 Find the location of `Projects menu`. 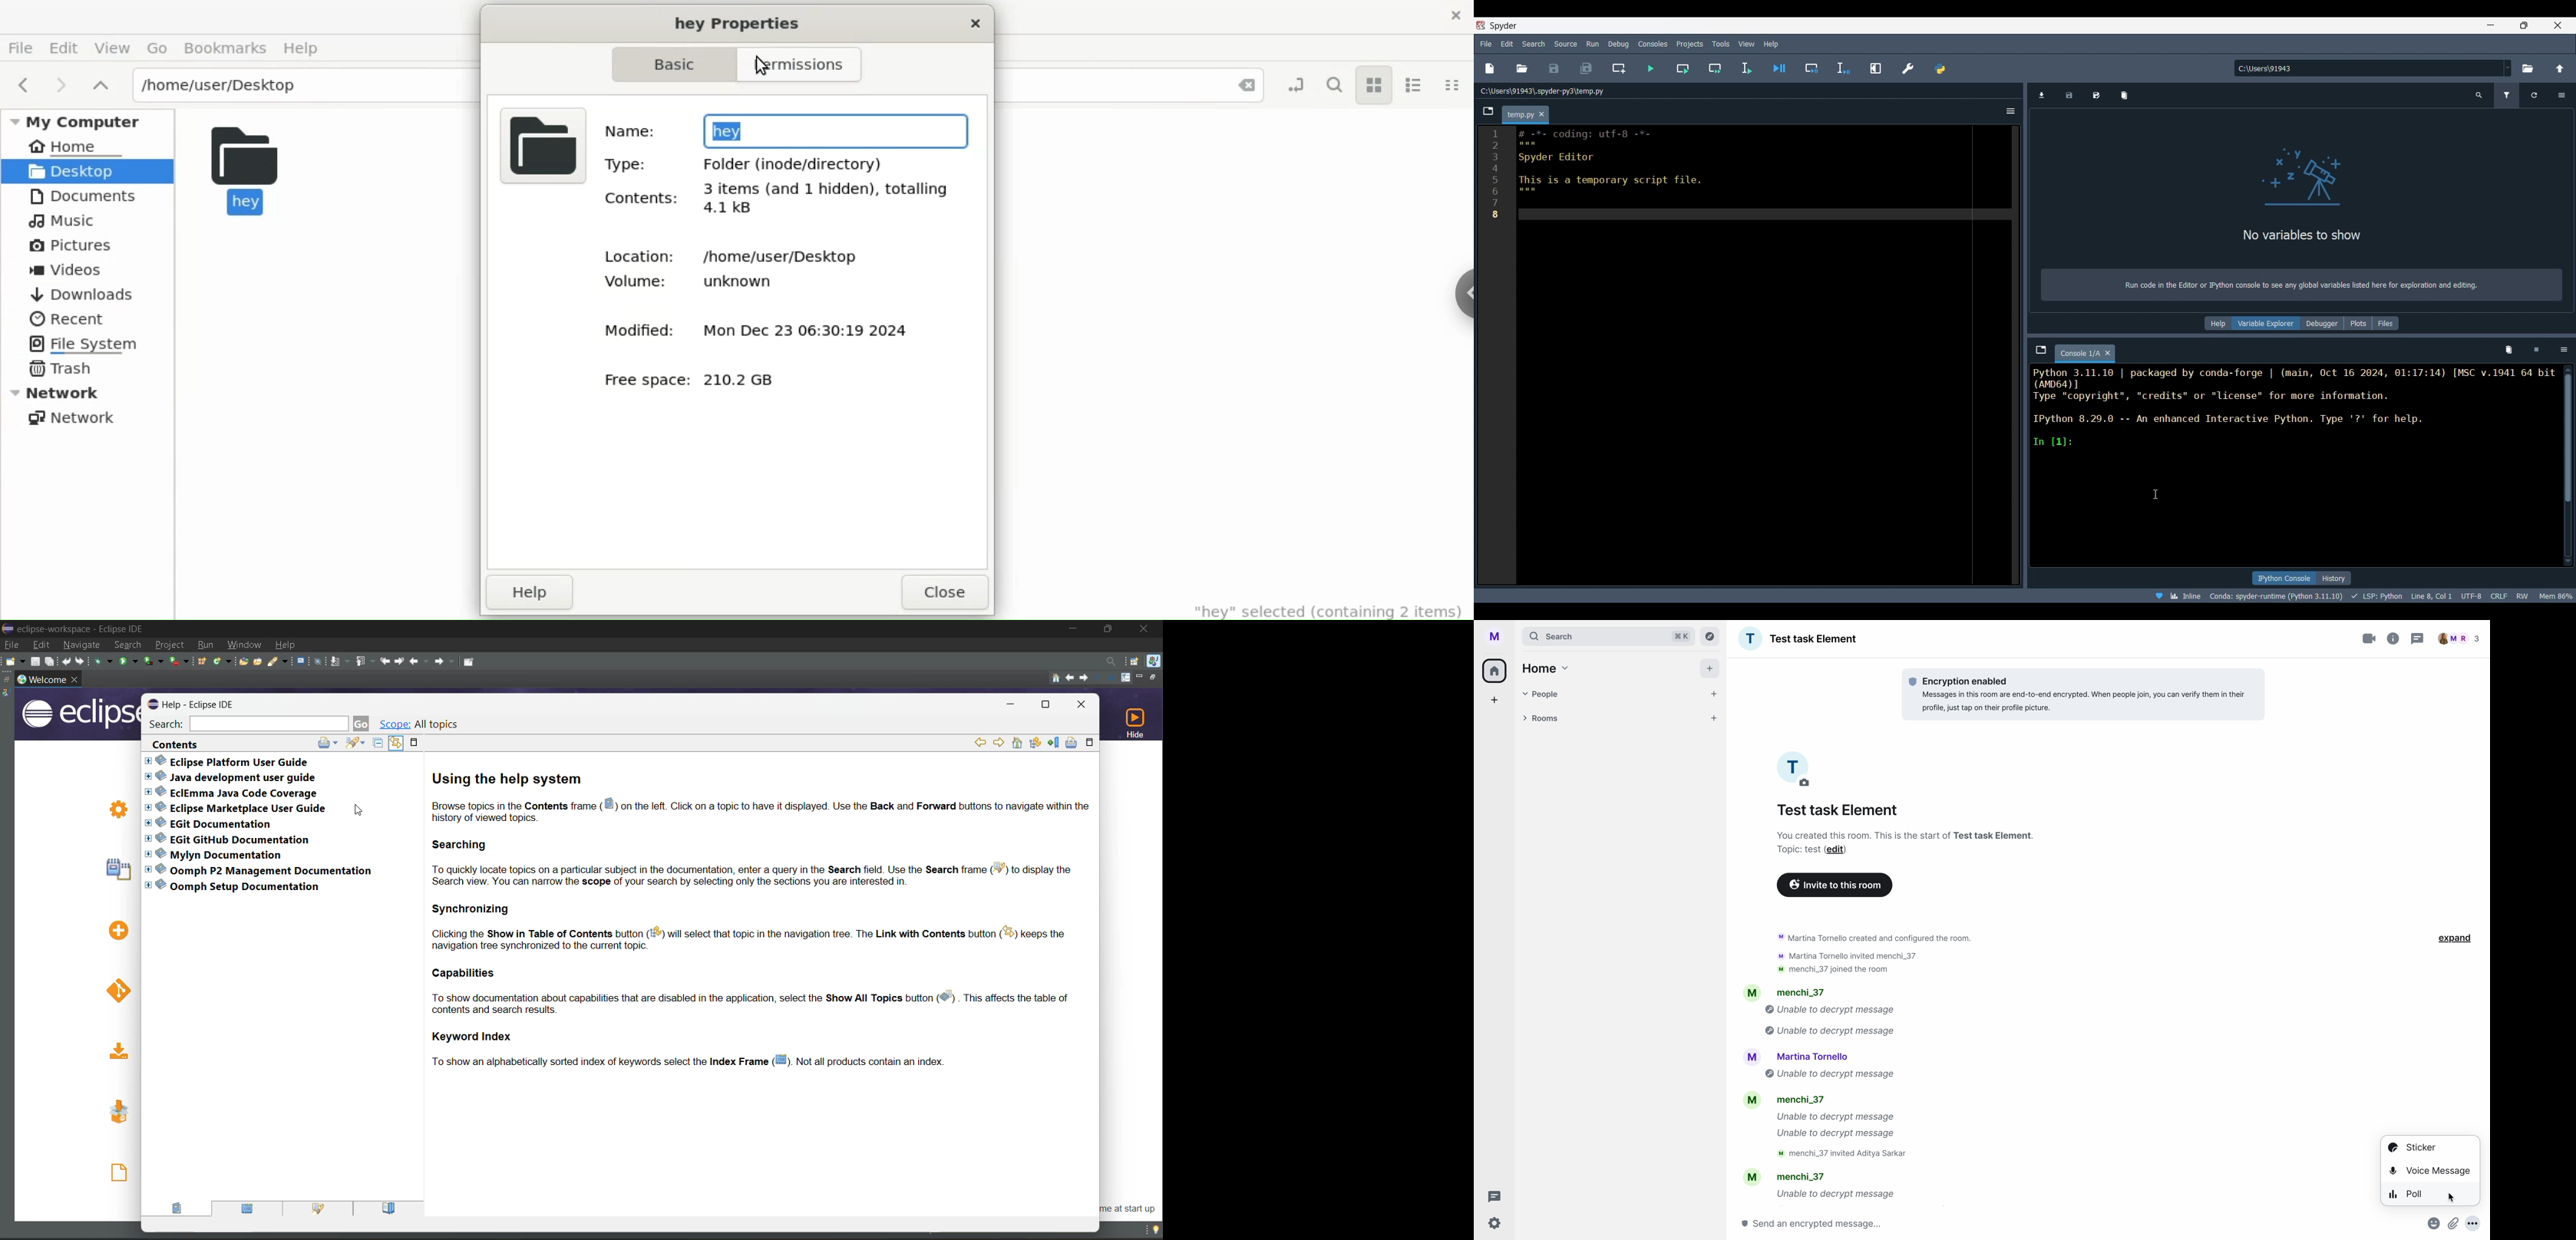

Projects menu is located at coordinates (1689, 43).